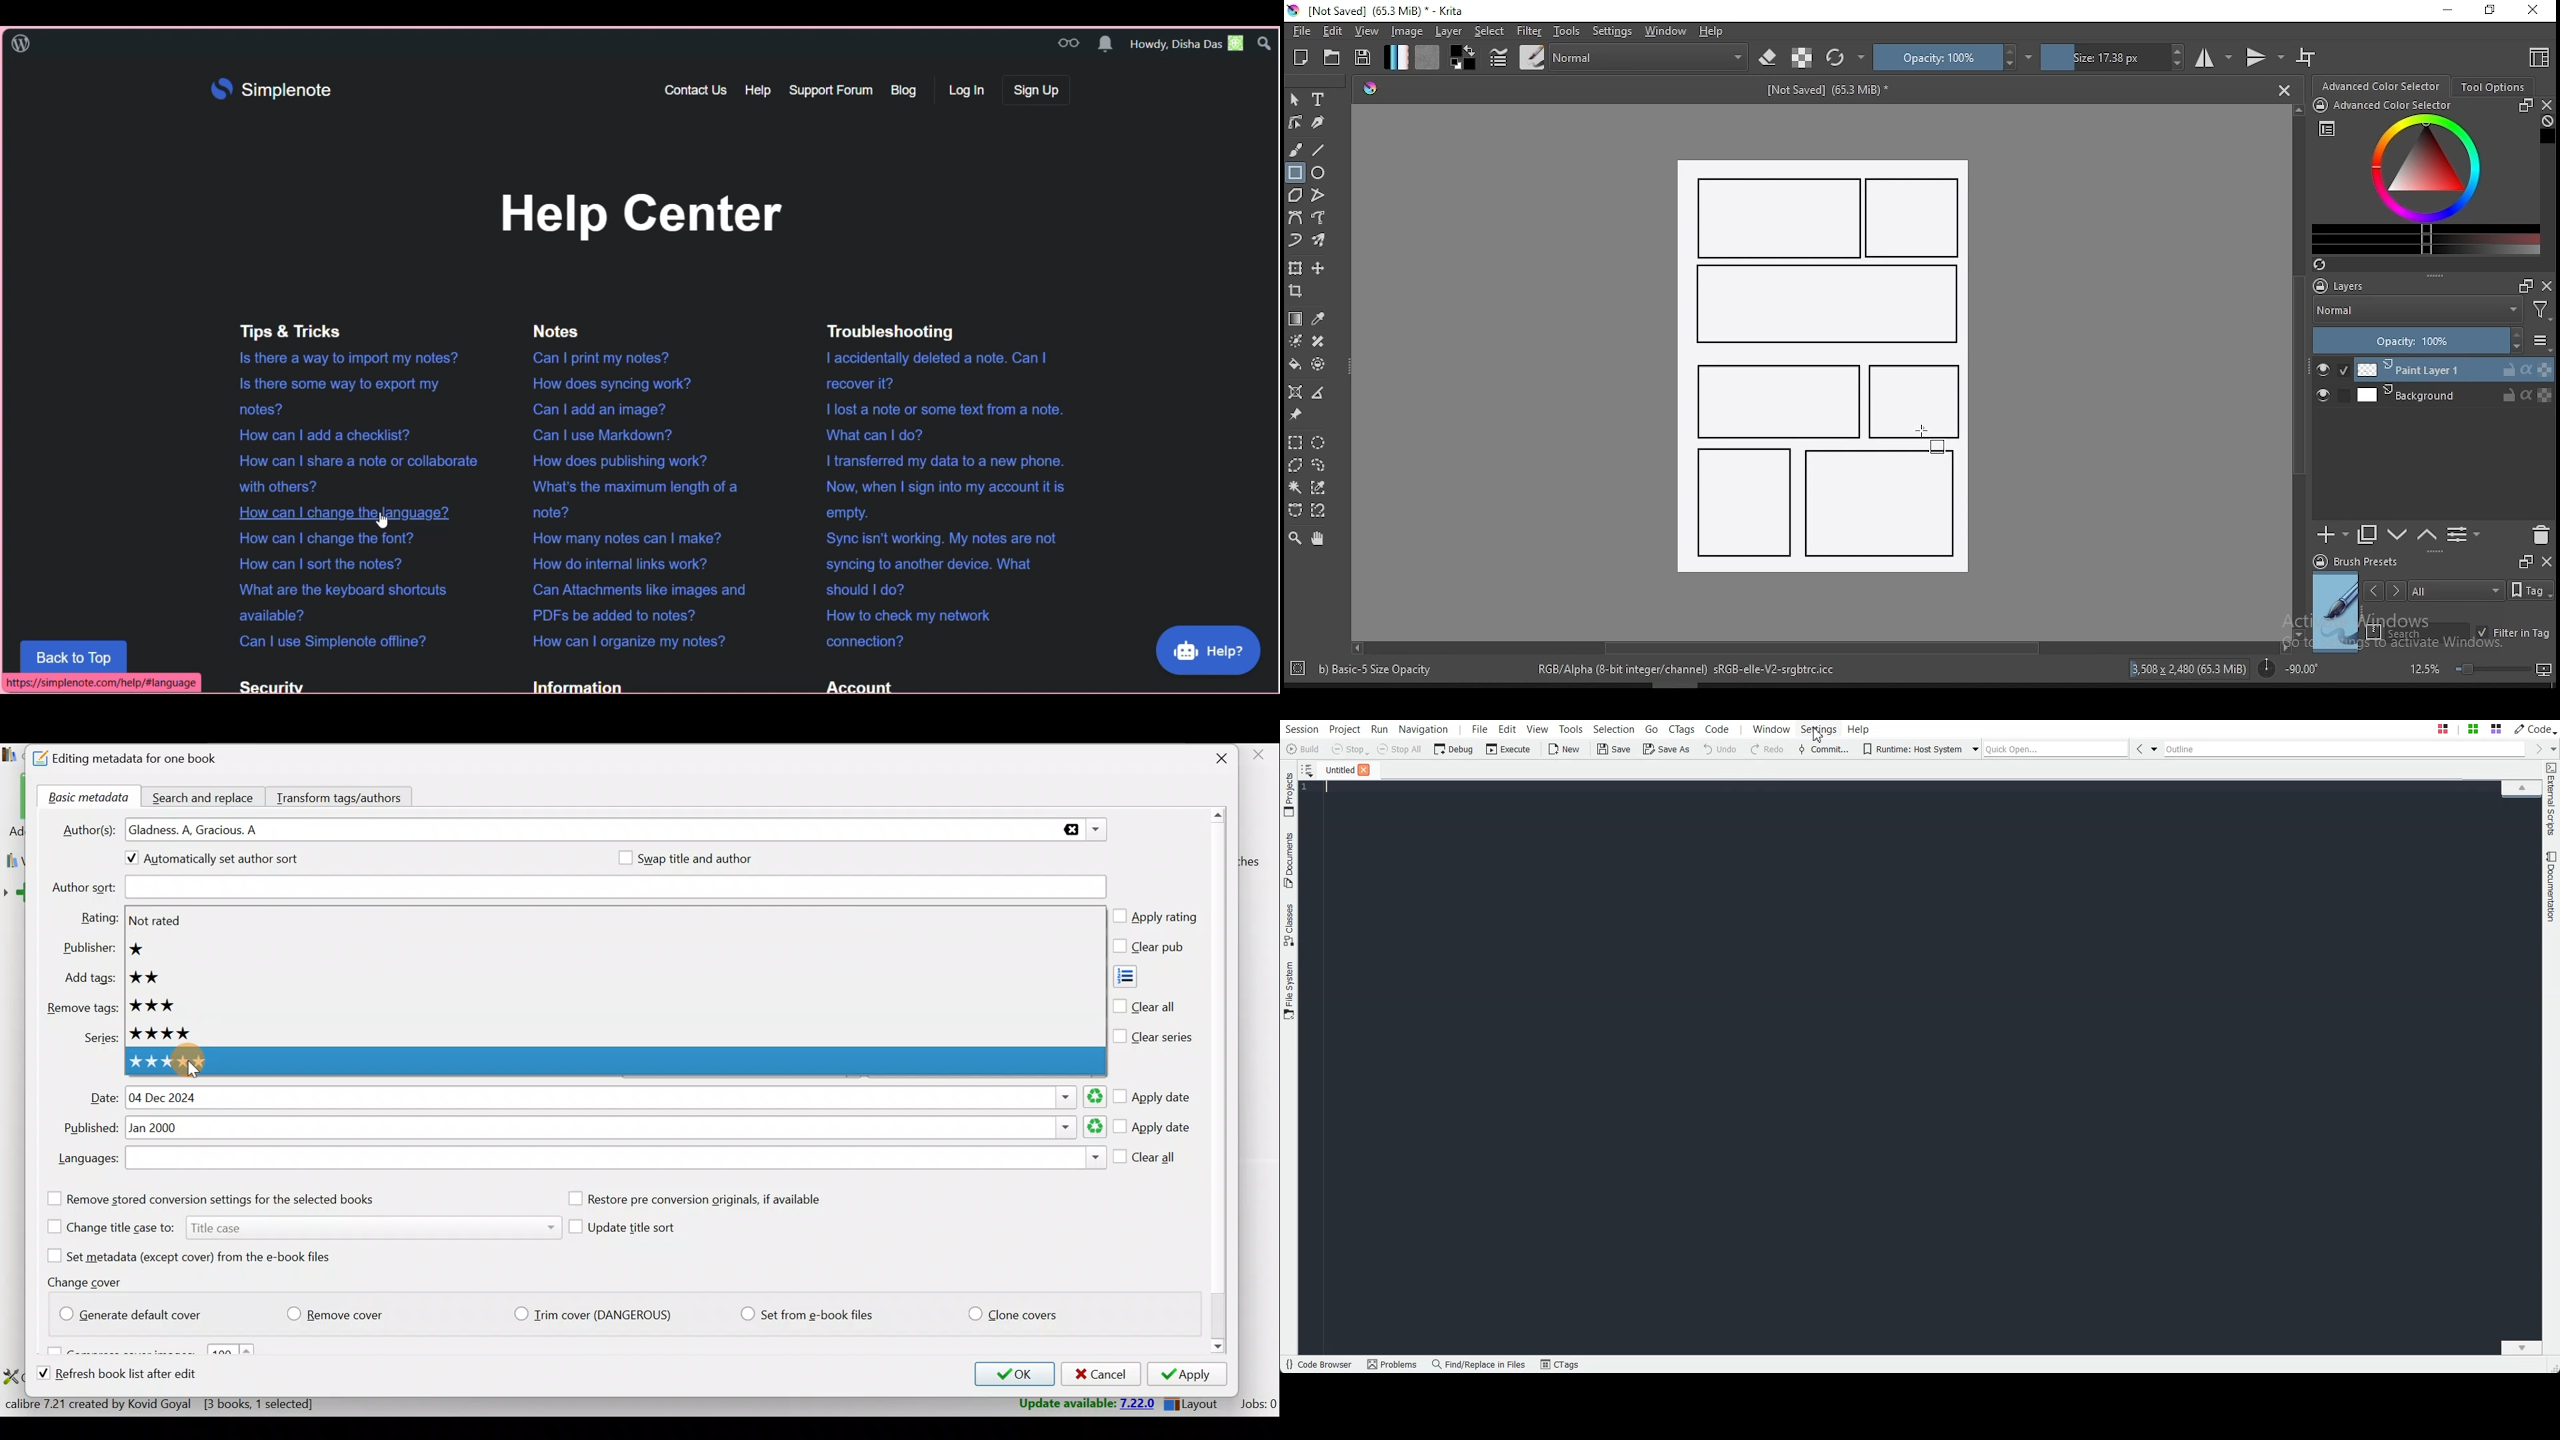  I want to click on brushes, so click(1532, 57).